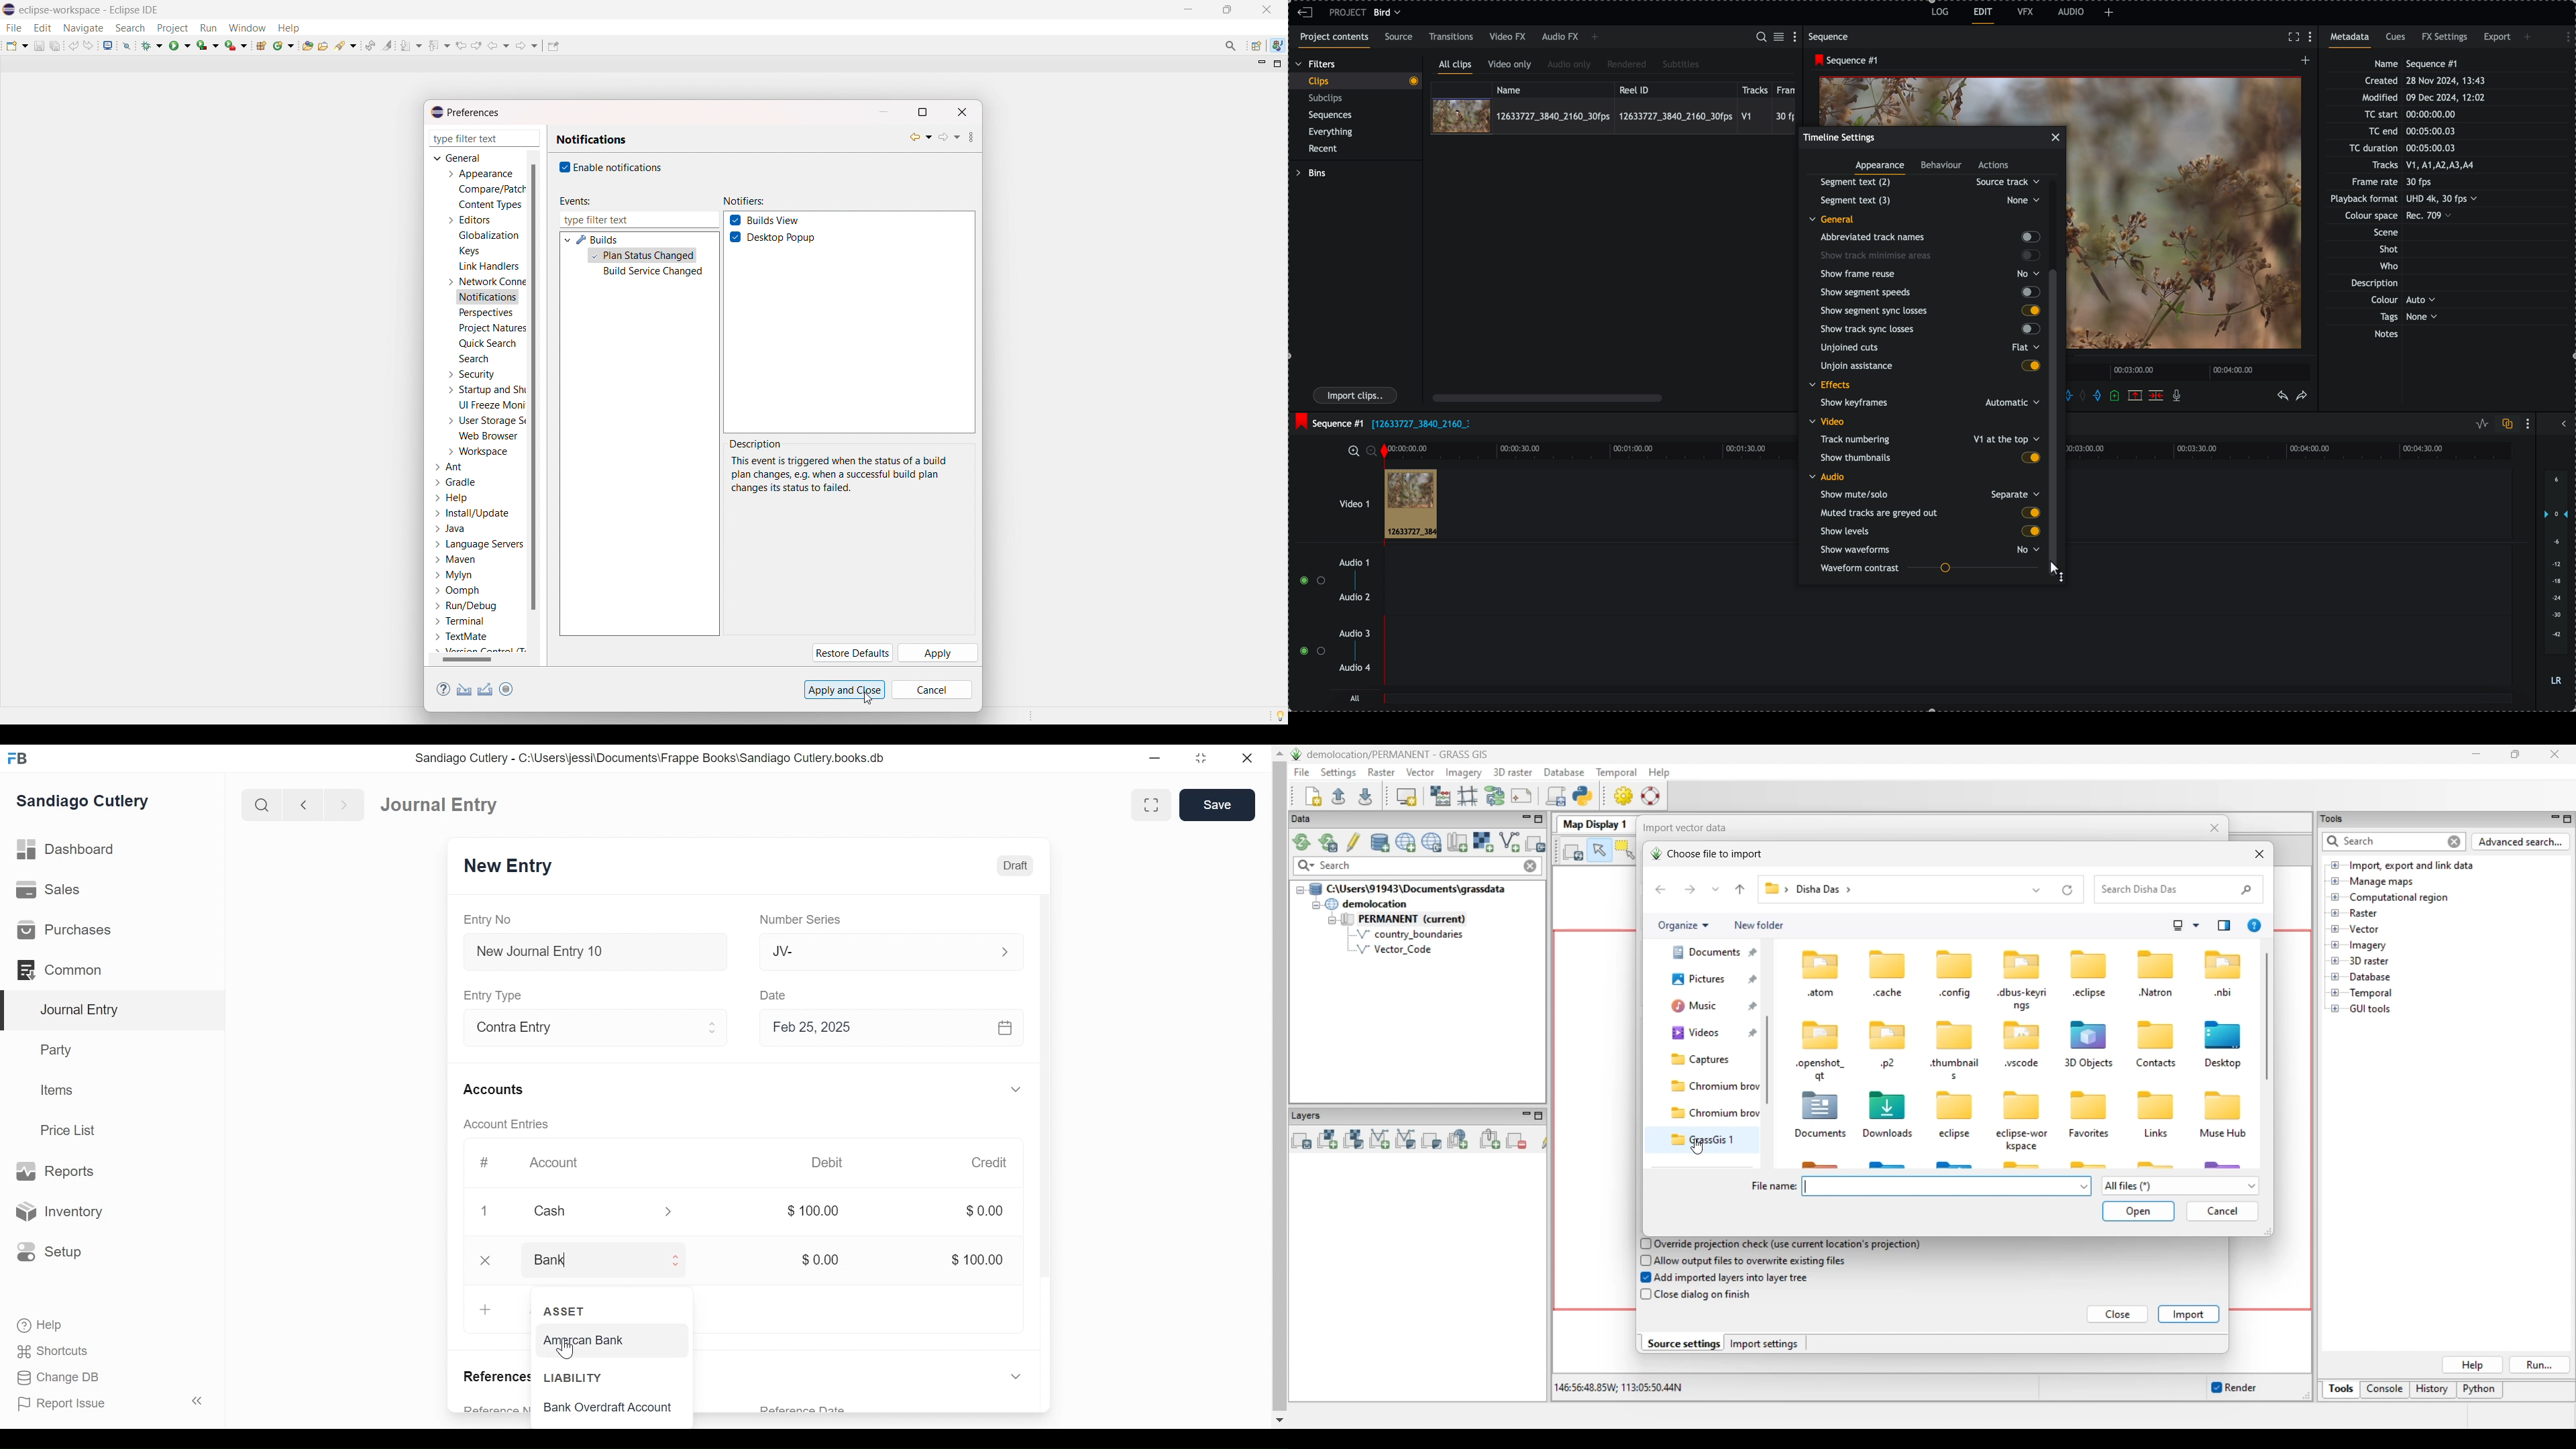 This screenshot has height=1456, width=2576. I want to click on all clips, so click(1456, 67).